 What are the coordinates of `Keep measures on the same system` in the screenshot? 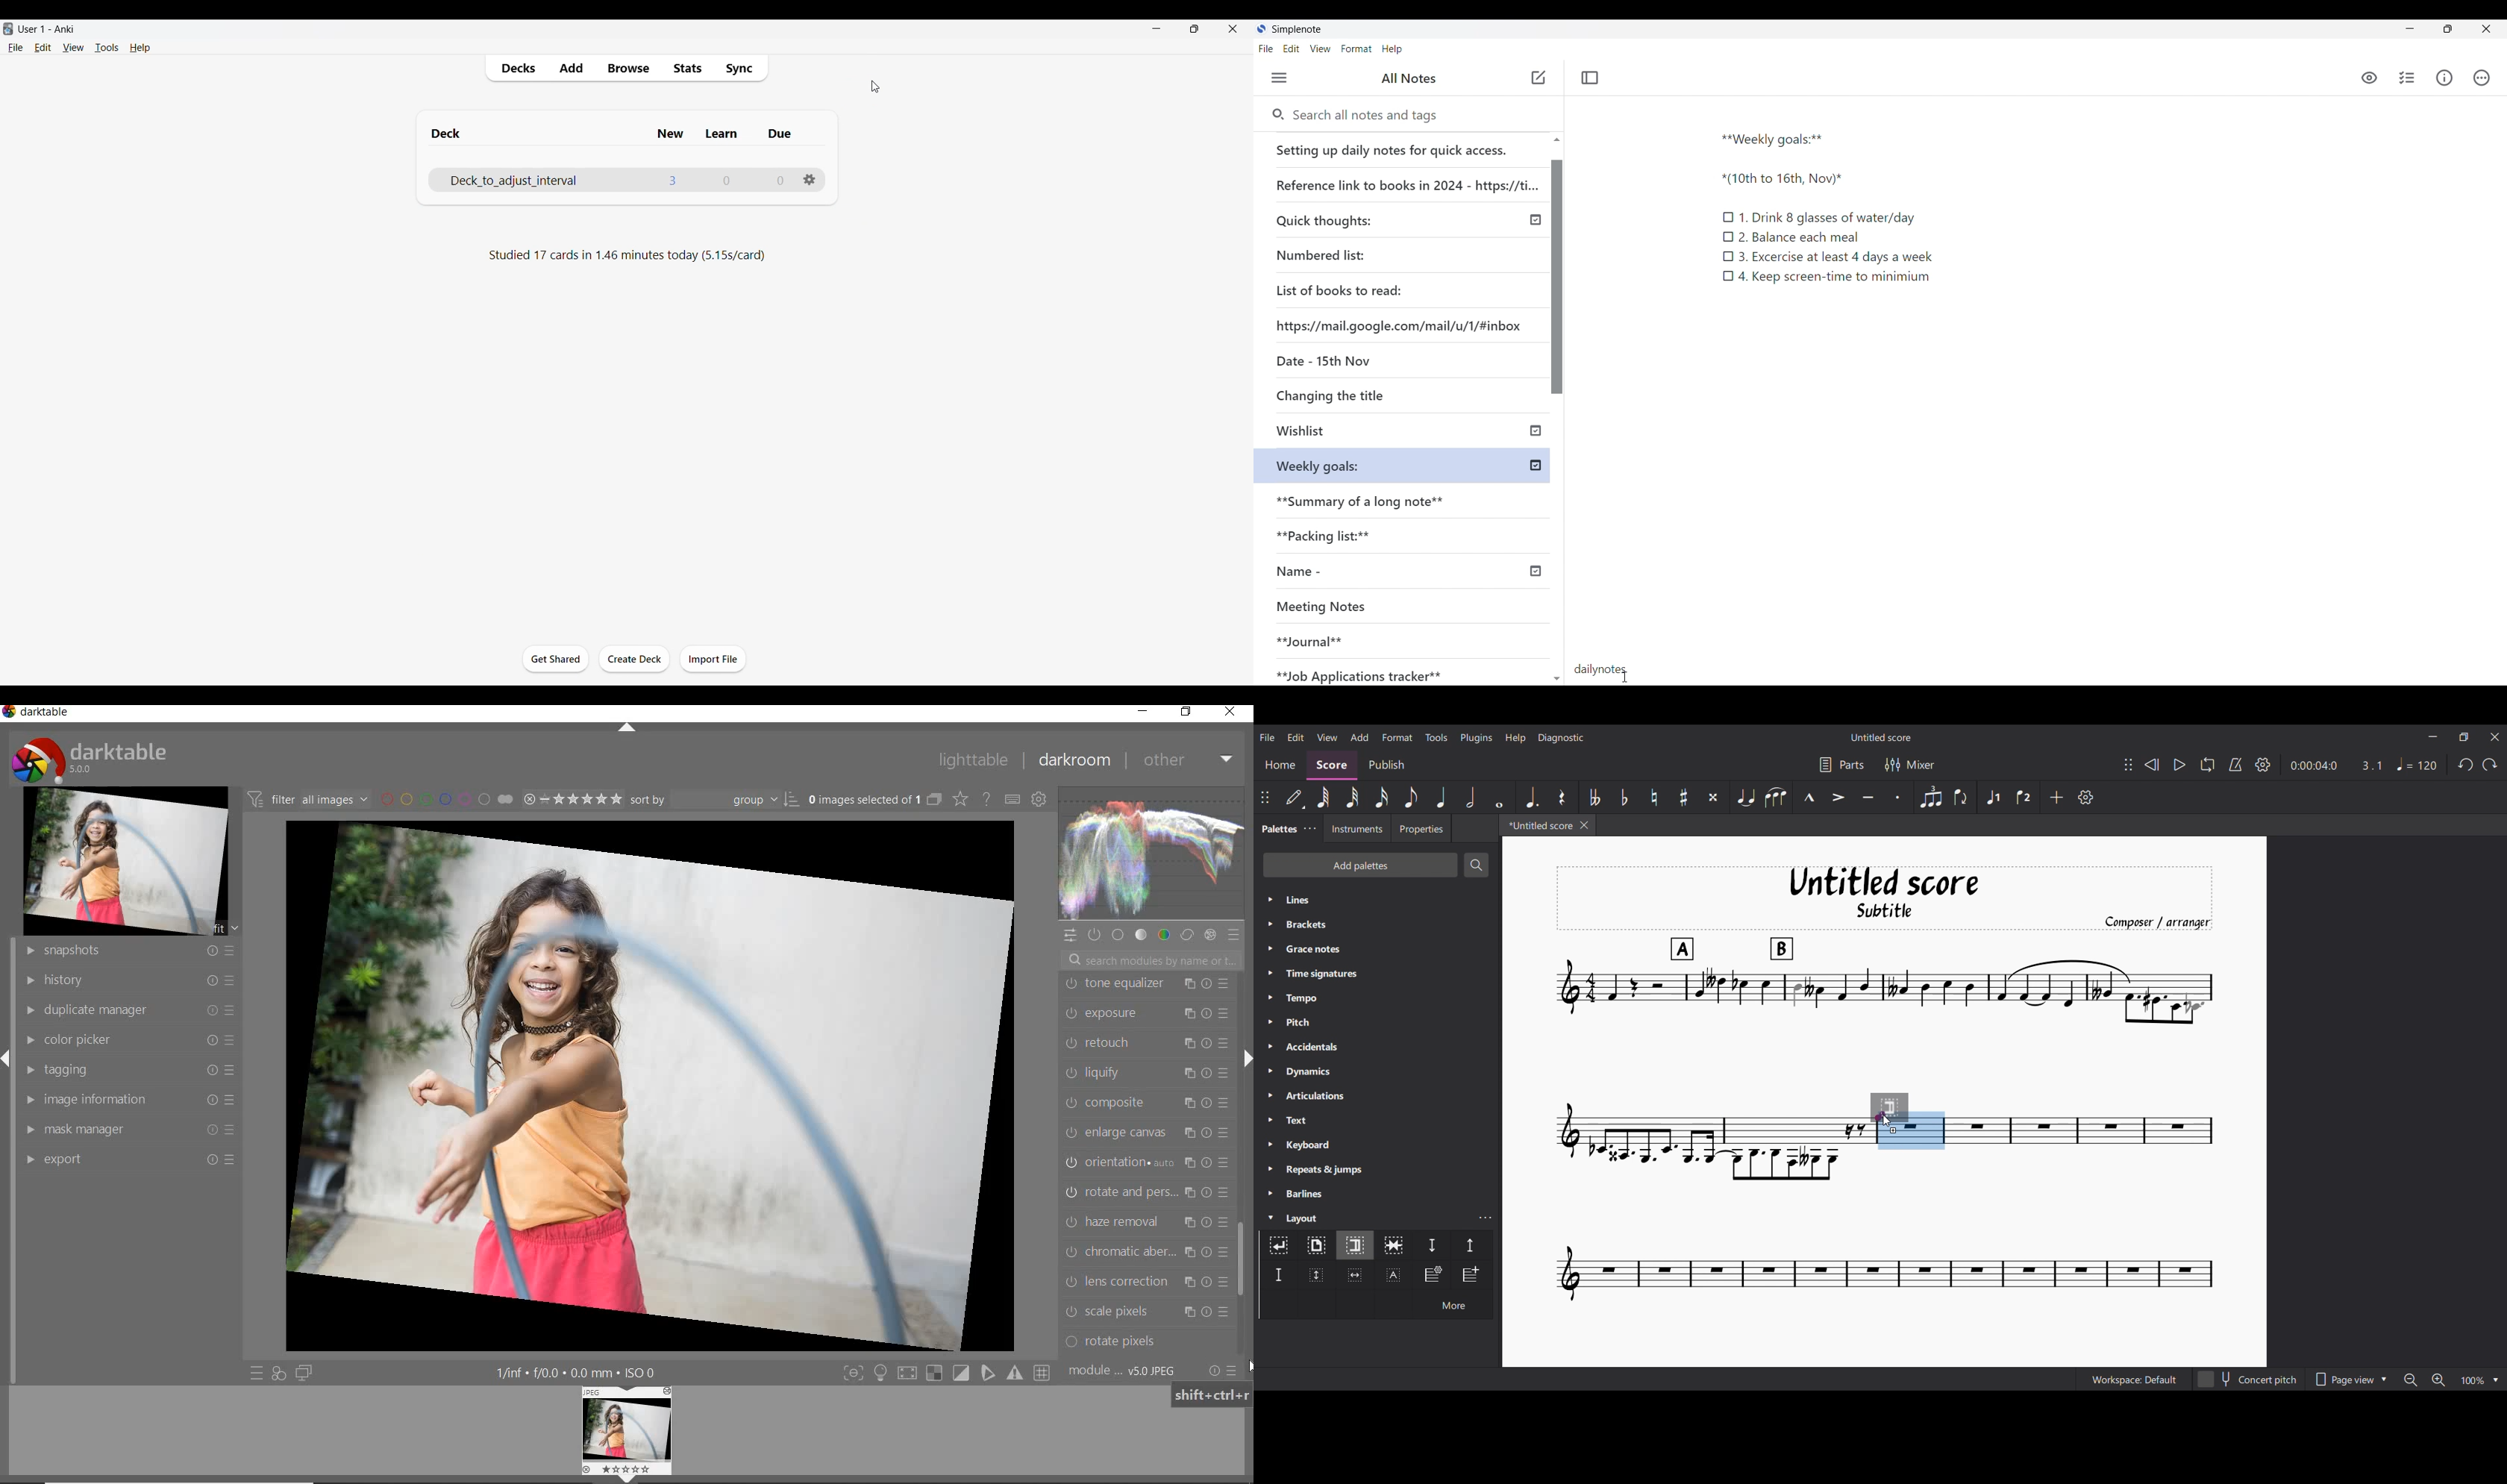 It's located at (1393, 1245).